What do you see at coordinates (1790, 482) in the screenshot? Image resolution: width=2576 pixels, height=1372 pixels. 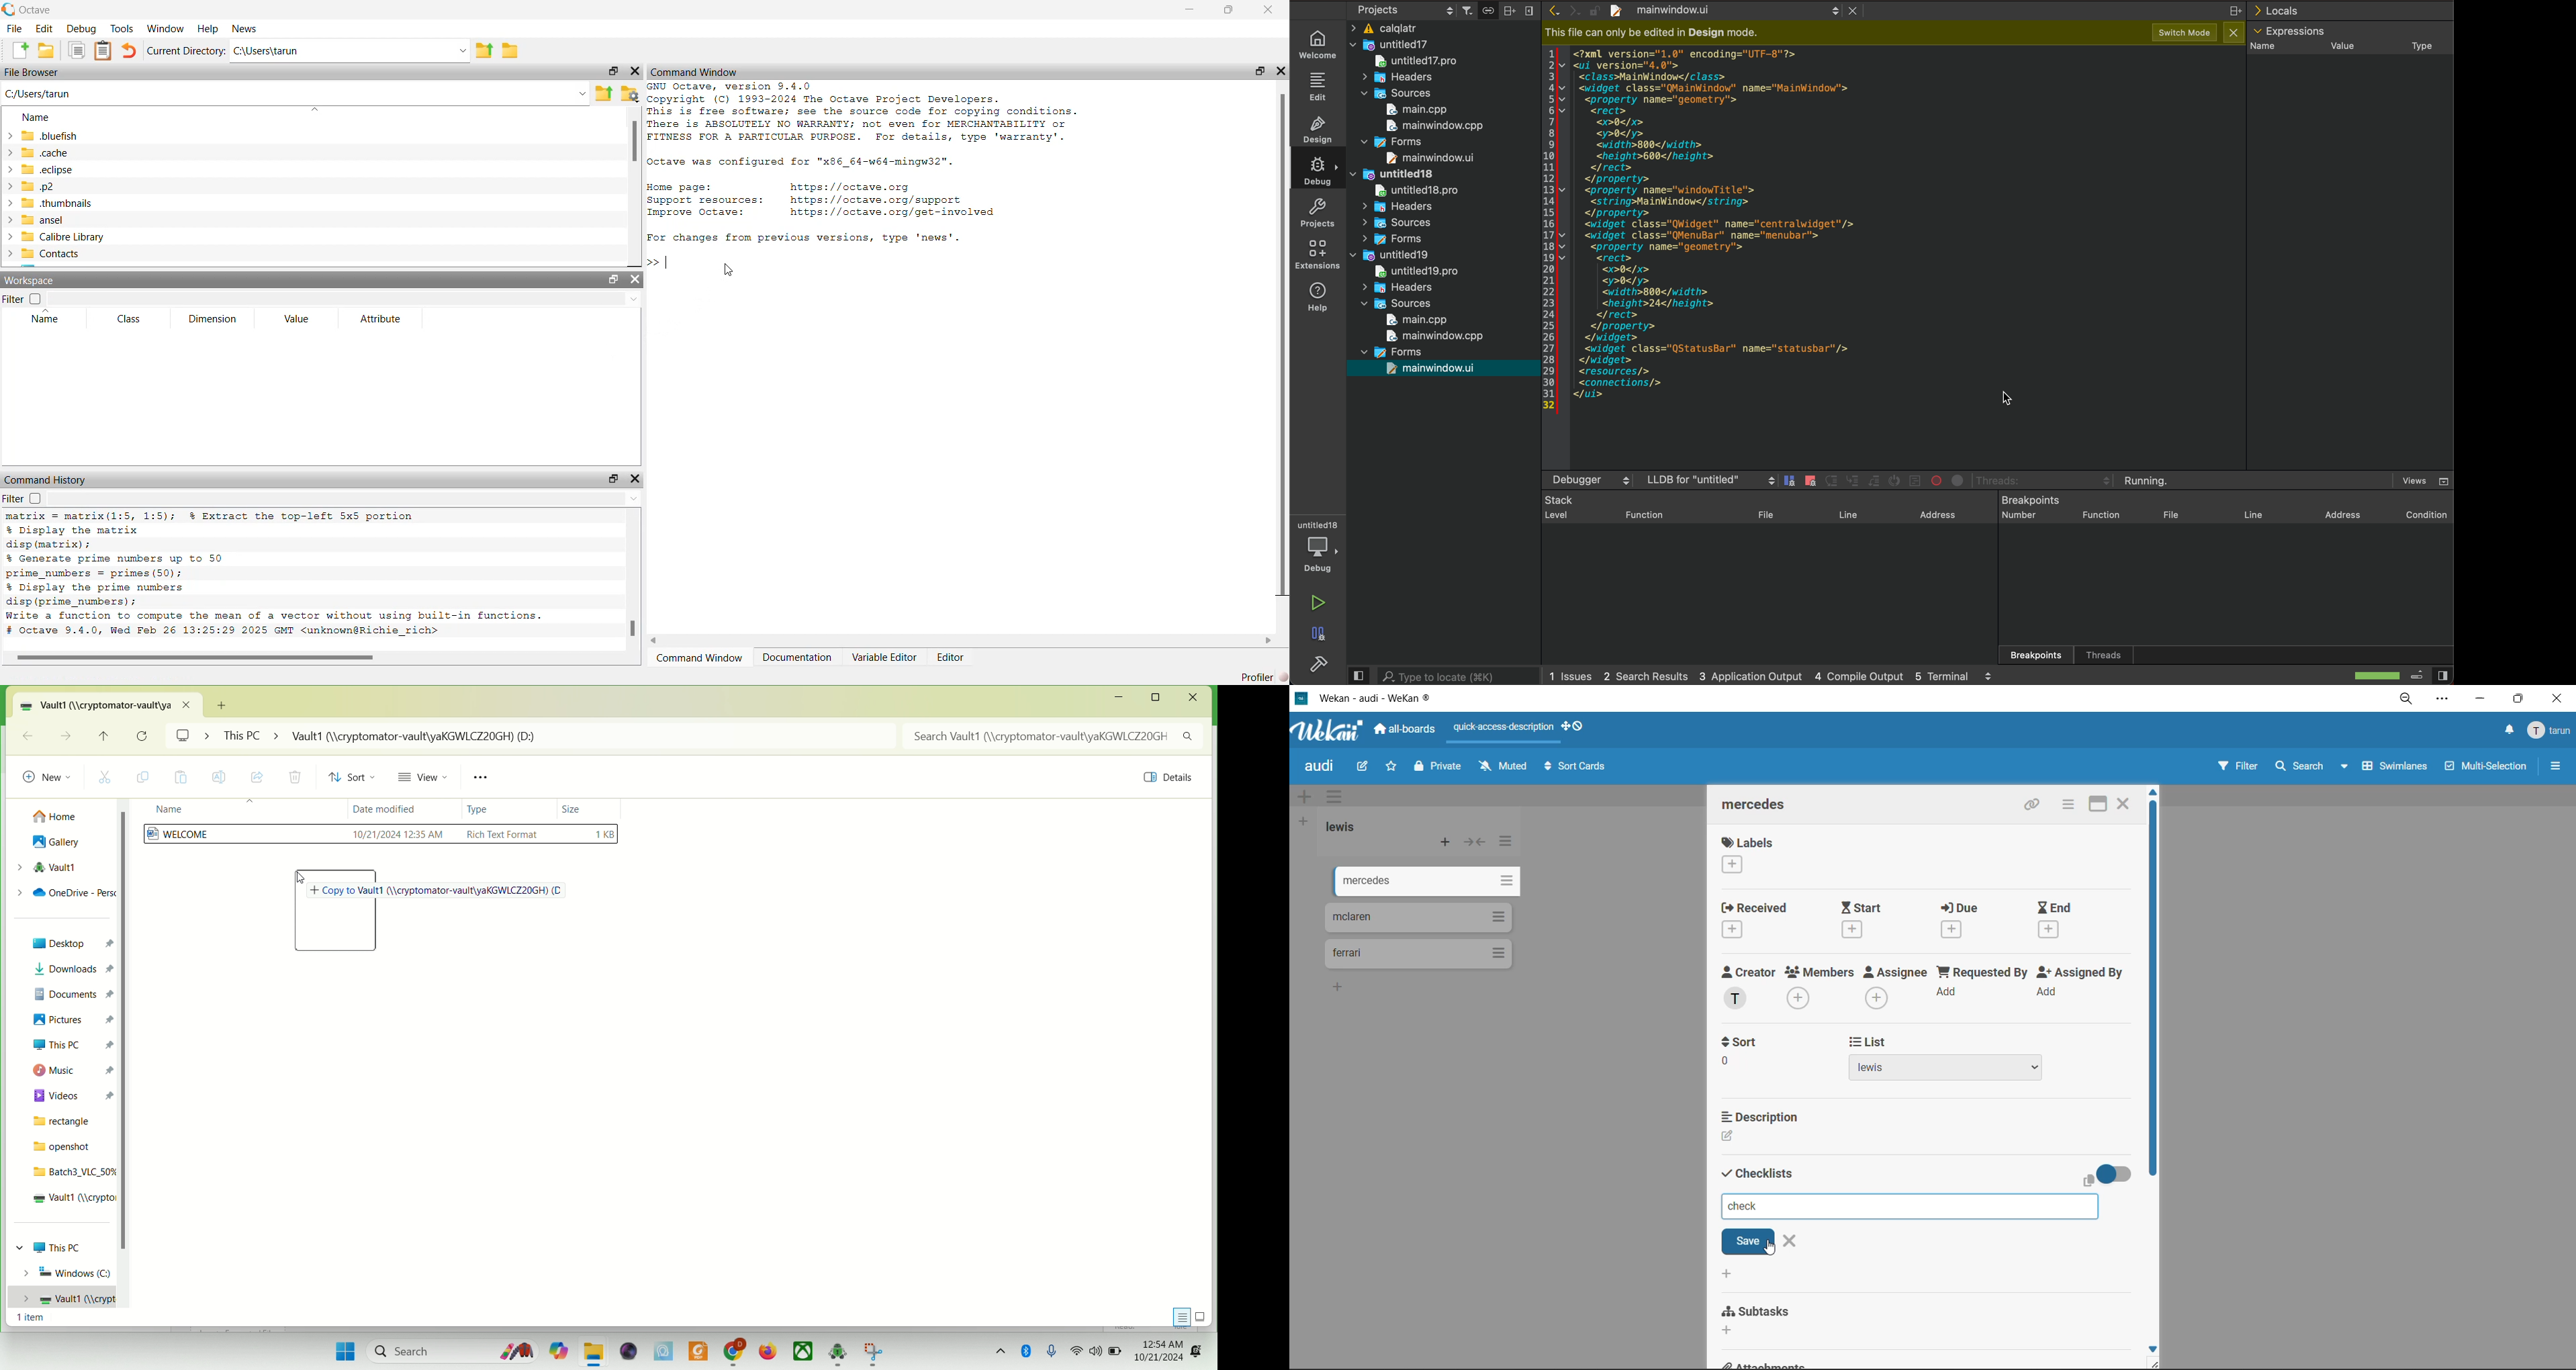 I see `terminal button` at bounding box center [1790, 482].